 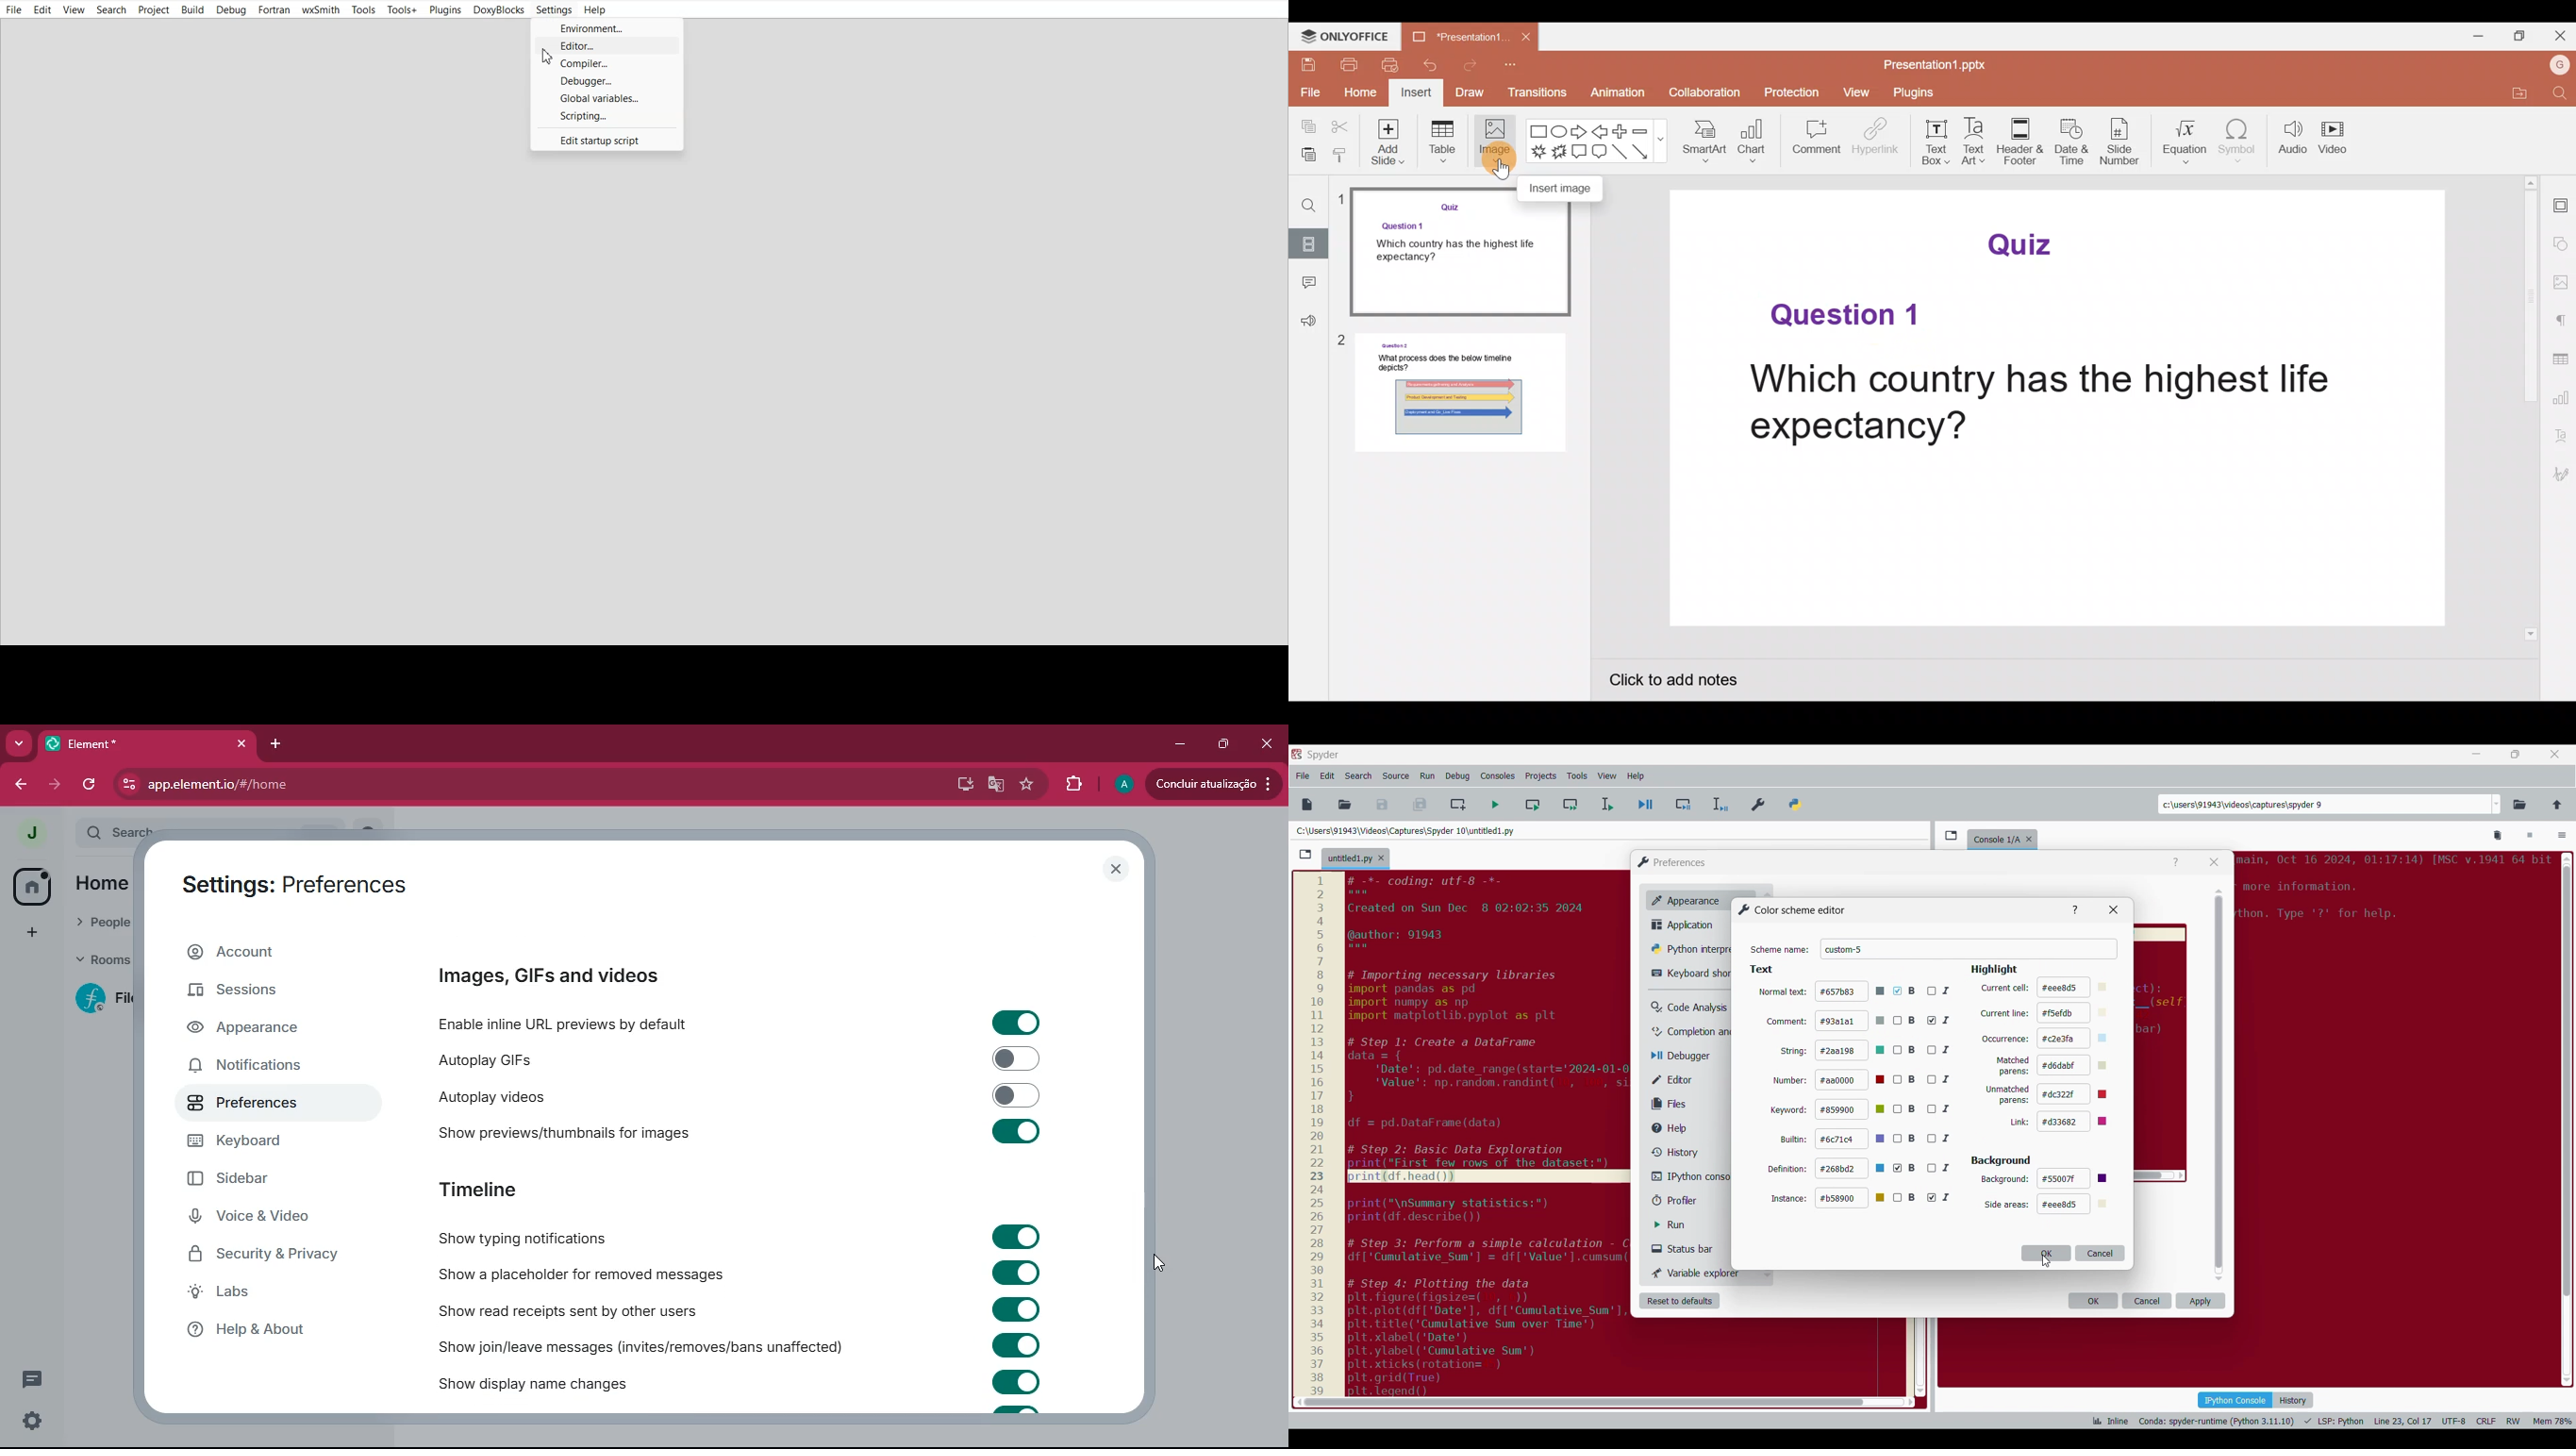 What do you see at coordinates (261, 1104) in the screenshot?
I see `preferences` at bounding box center [261, 1104].